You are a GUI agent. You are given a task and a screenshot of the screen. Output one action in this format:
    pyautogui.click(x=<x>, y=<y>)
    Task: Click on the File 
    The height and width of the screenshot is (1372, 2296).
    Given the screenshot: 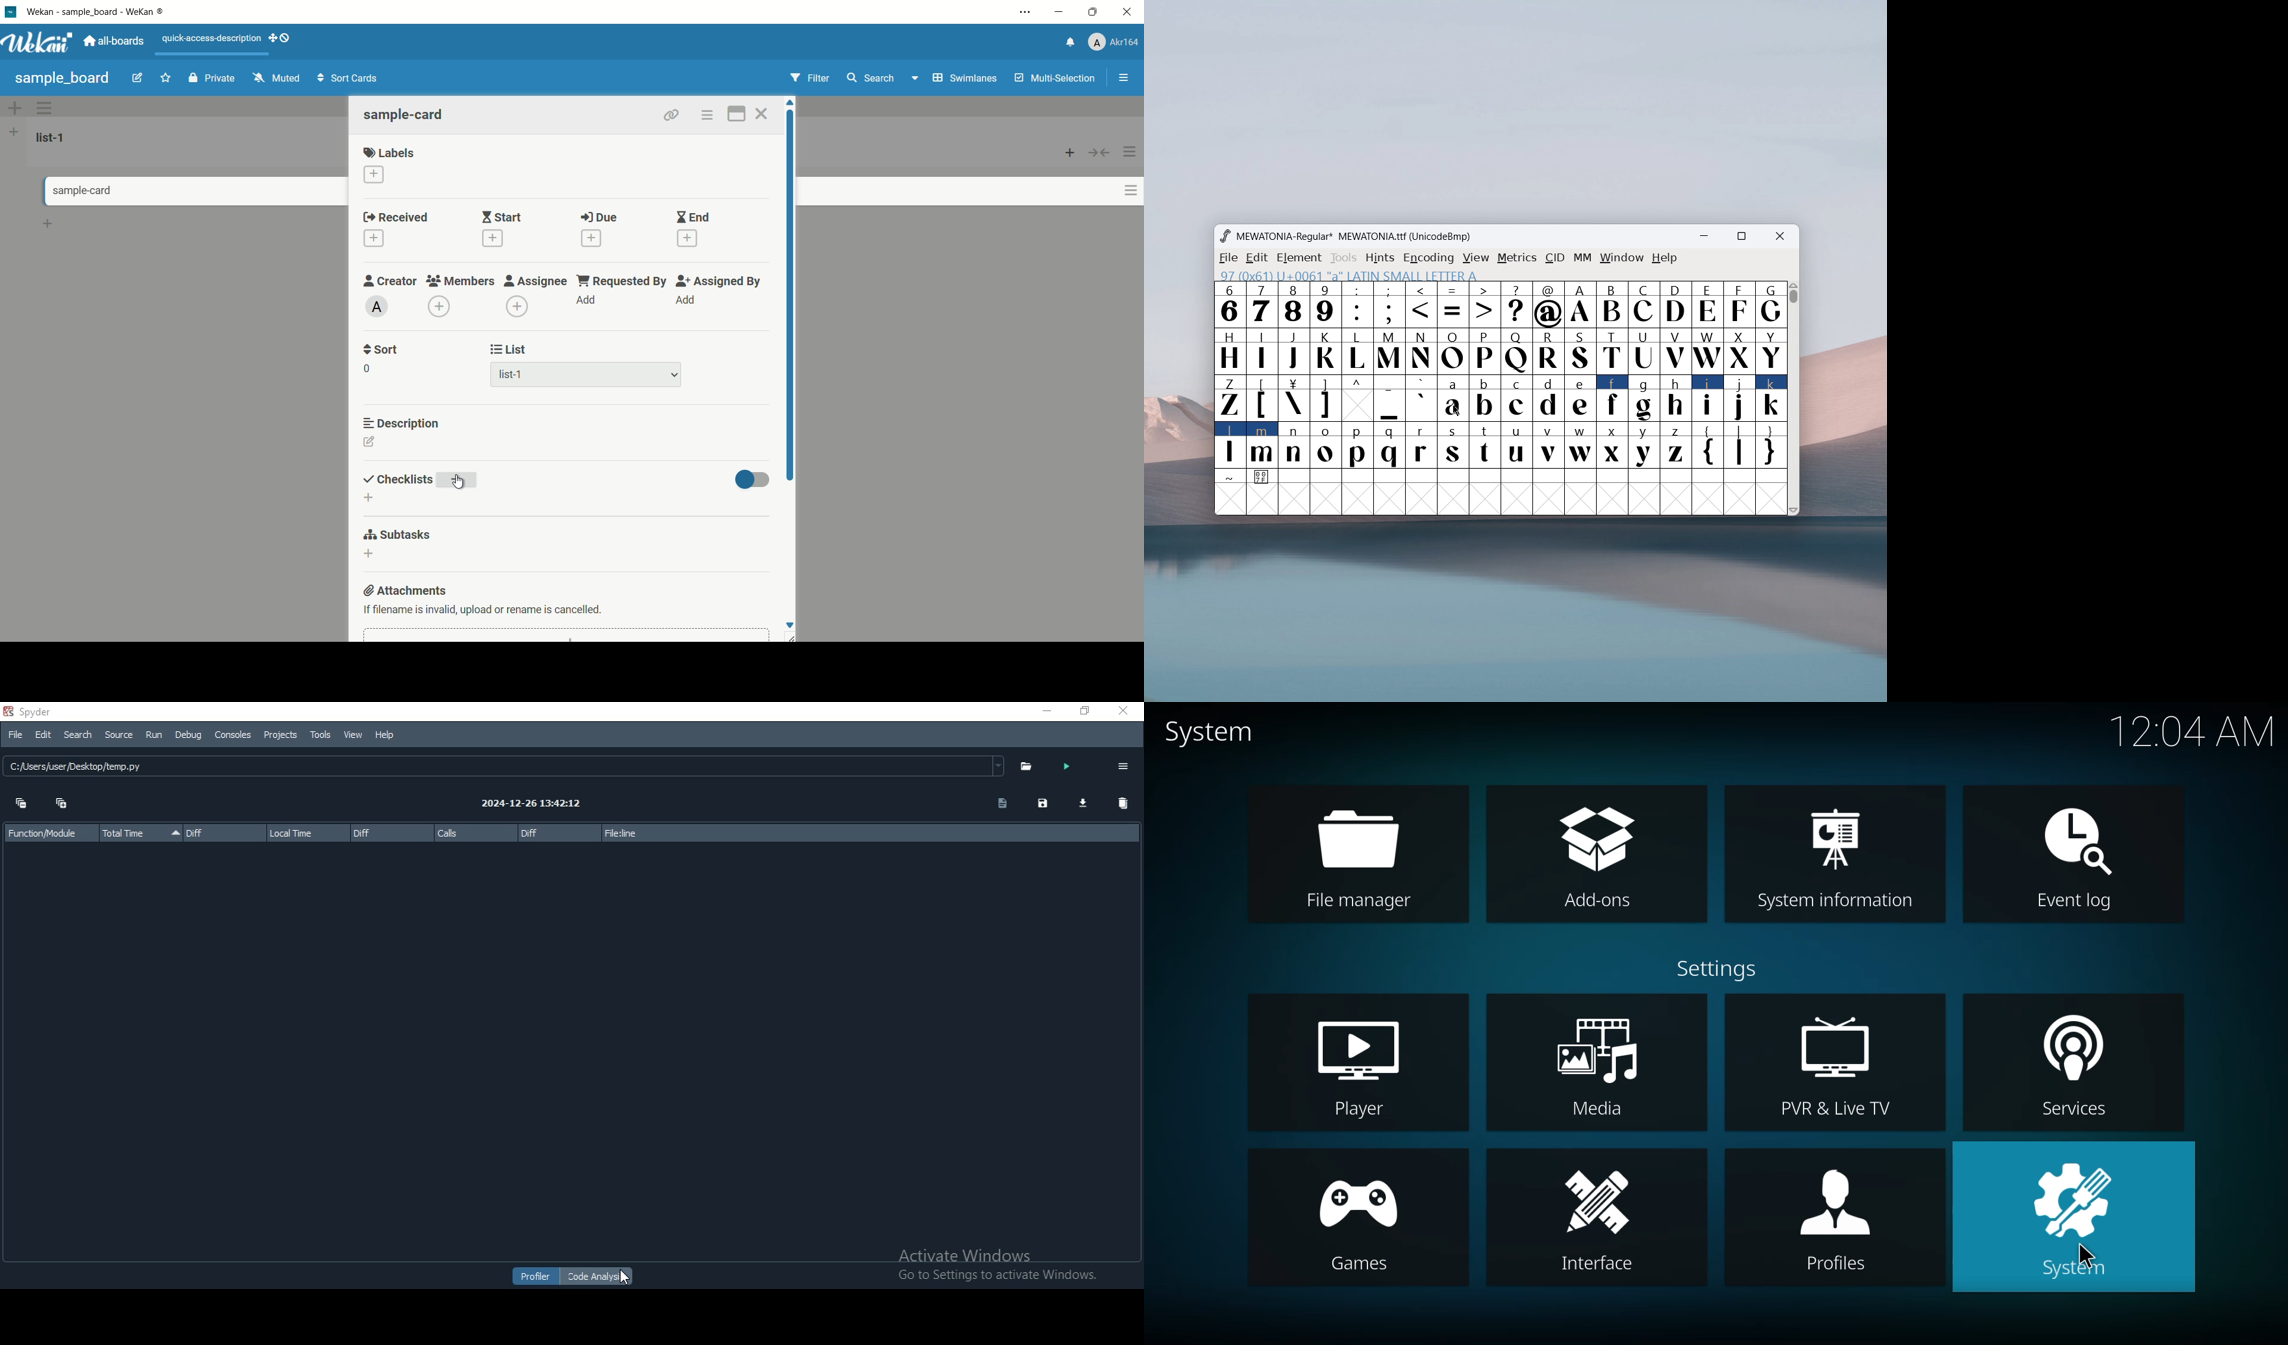 What is the action you would take?
    pyautogui.click(x=13, y=734)
    